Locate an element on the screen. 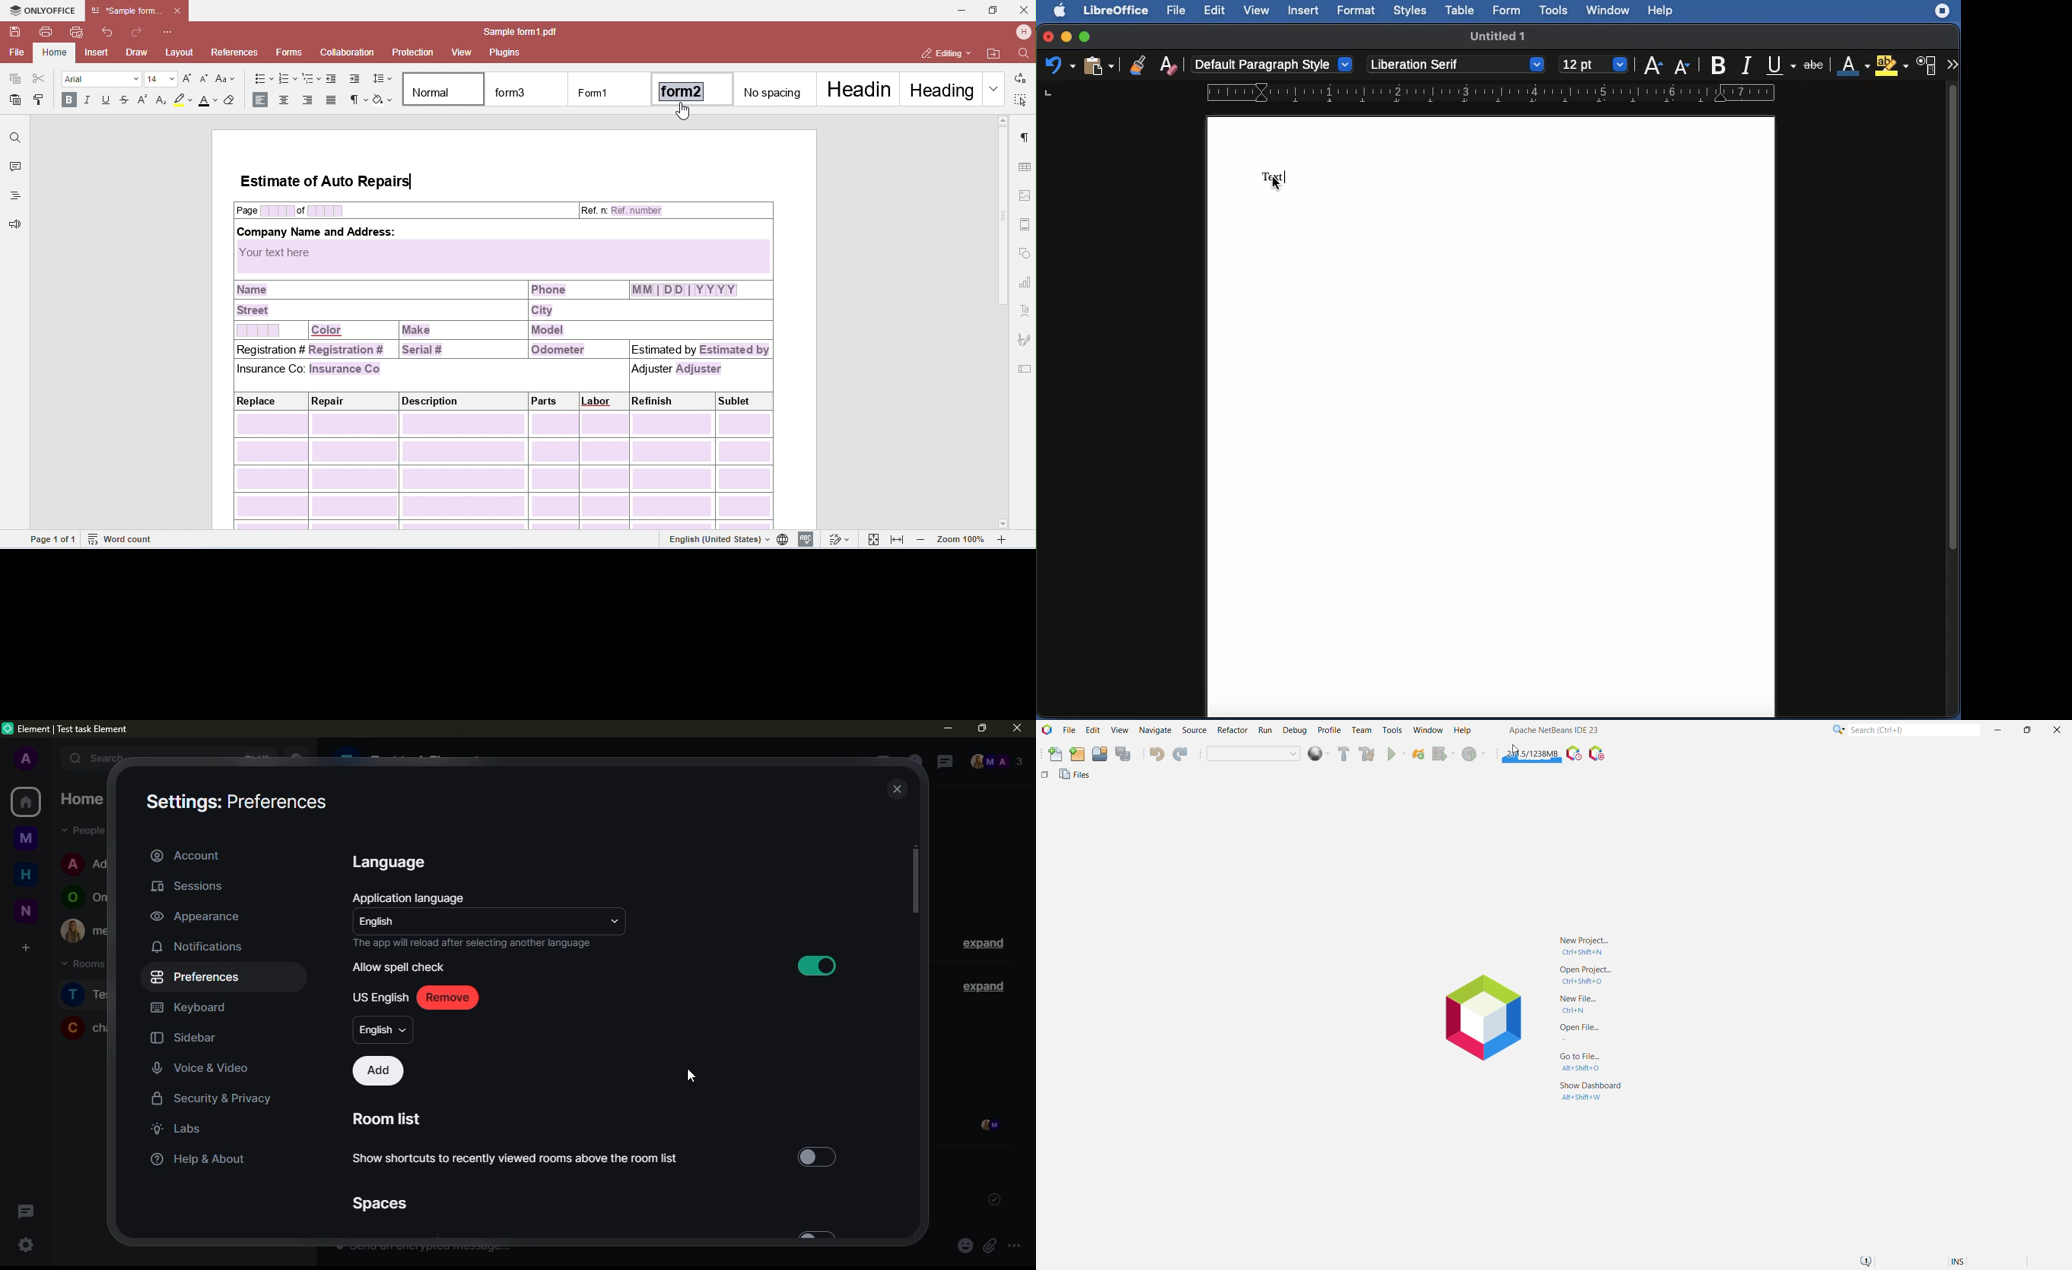  Text is located at coordinates (1275, 177).